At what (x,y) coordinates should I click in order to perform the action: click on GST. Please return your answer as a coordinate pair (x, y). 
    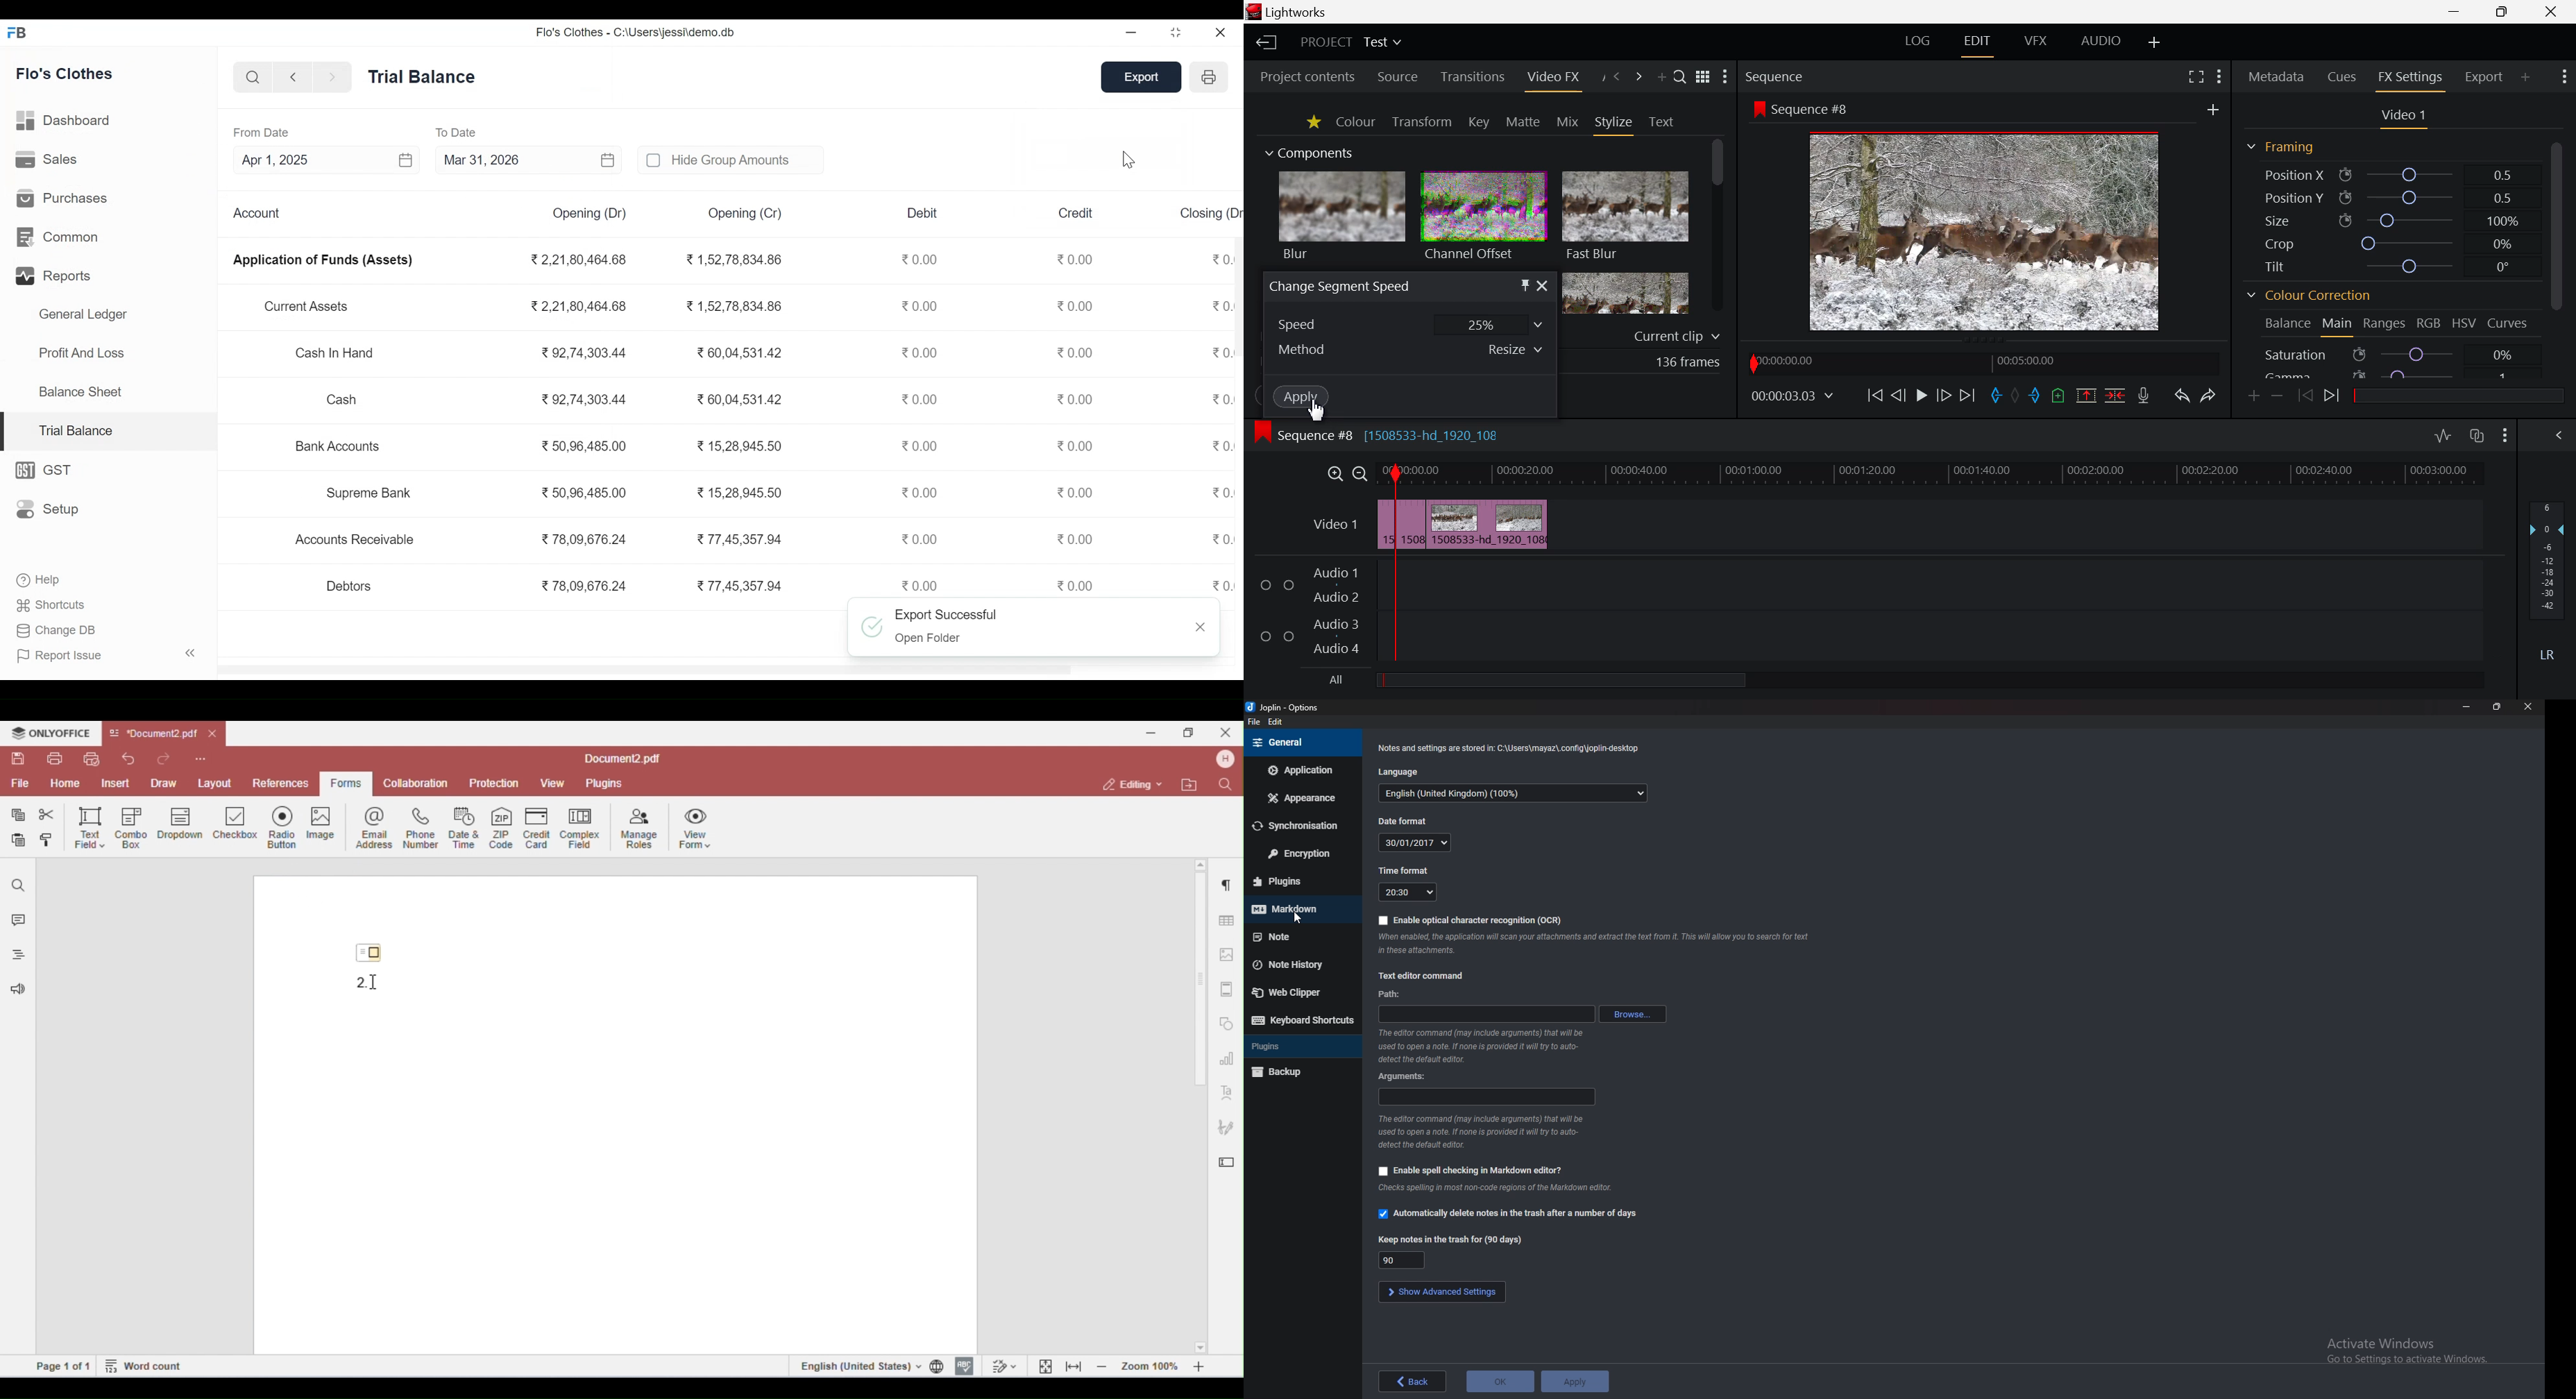
    Looking at the image, I should click on (49, 470).